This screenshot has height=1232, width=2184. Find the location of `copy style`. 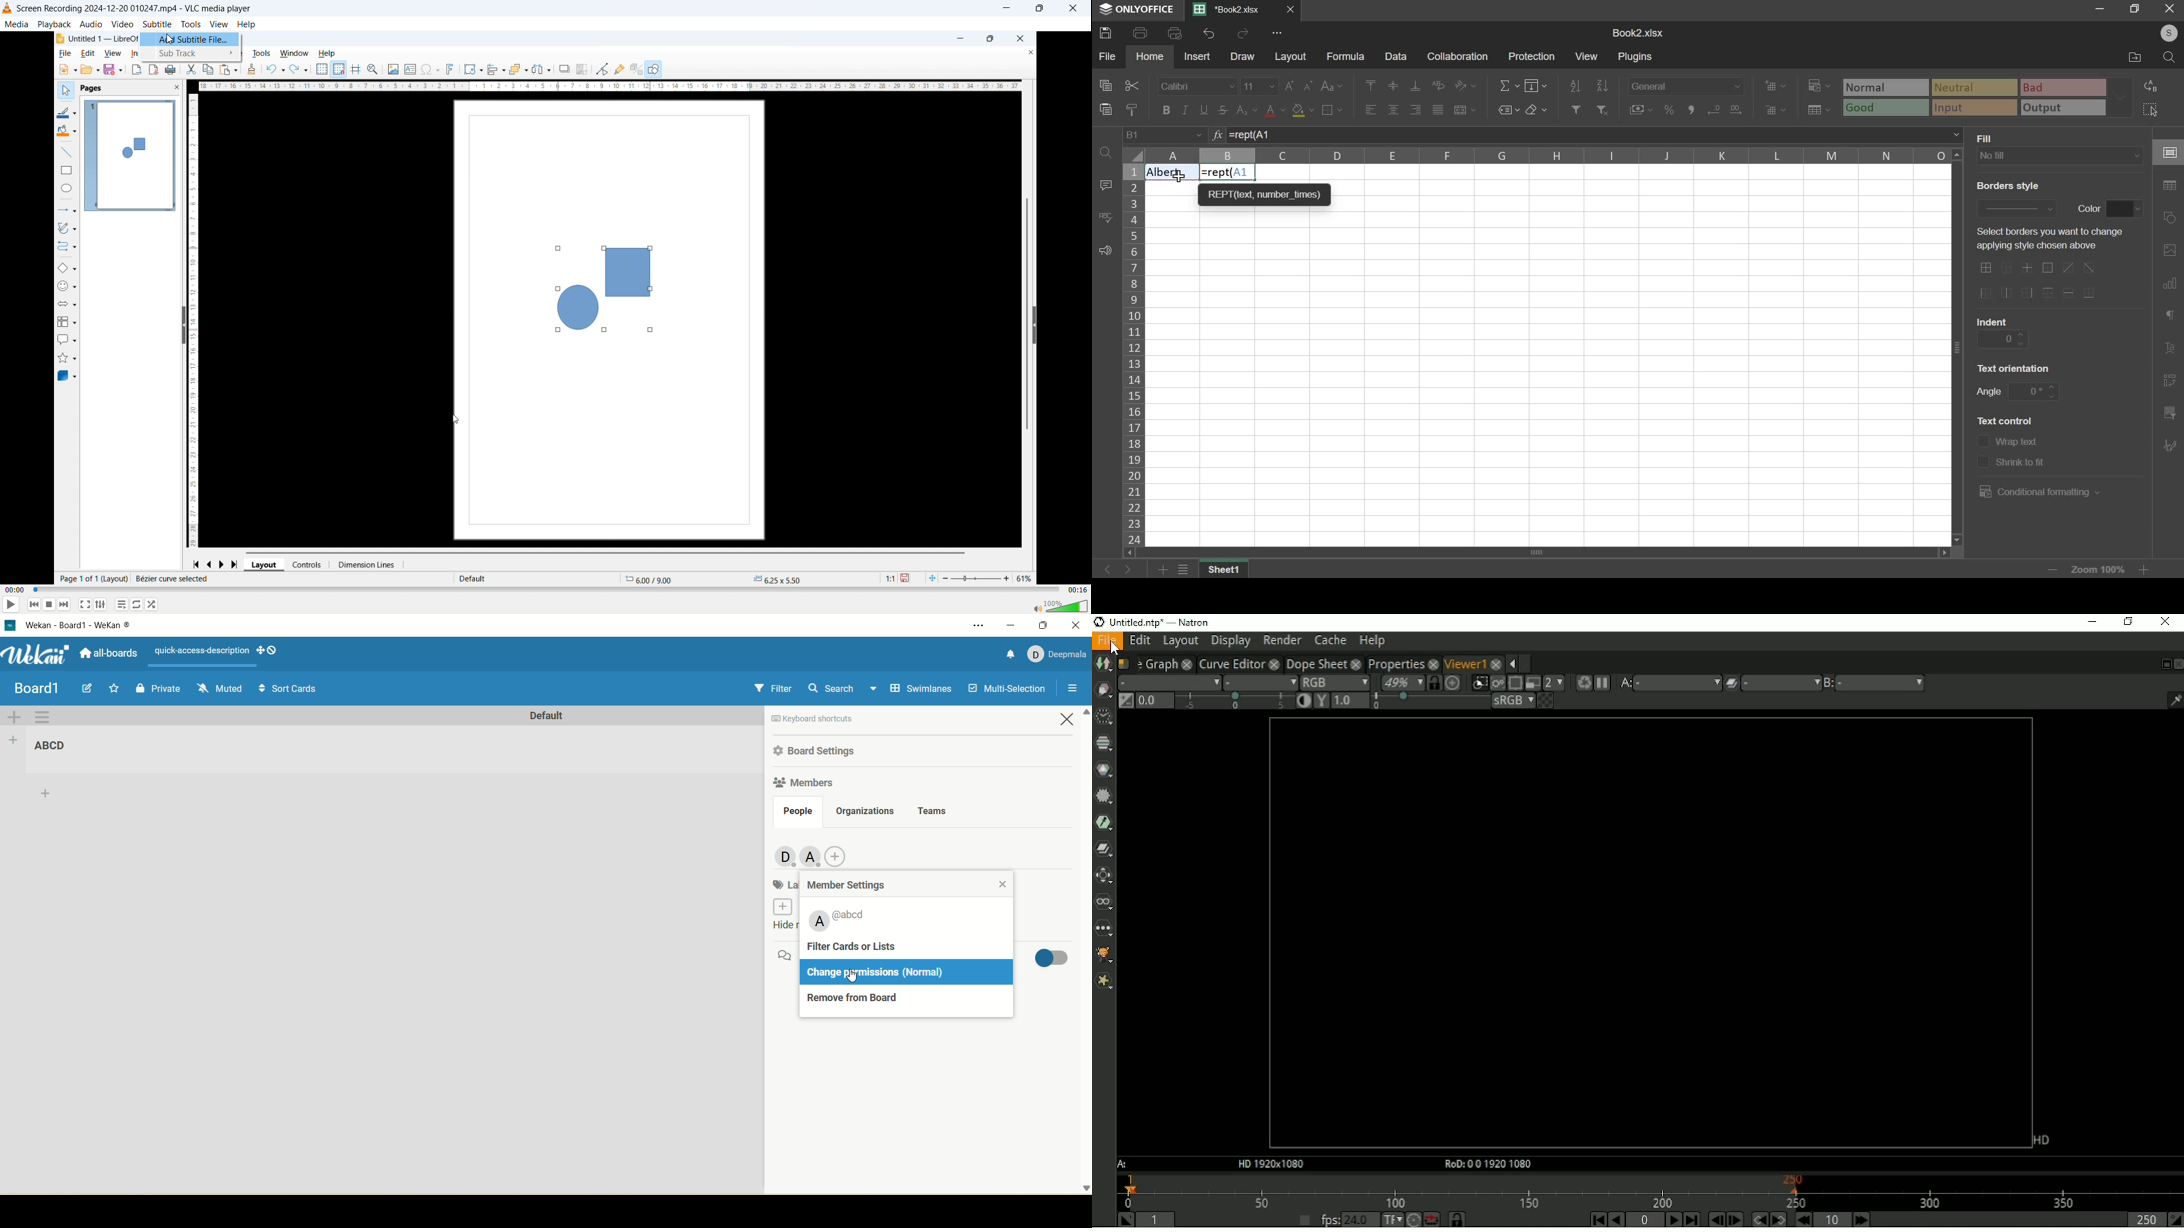

copy style is located at coordinates (1131, 109).